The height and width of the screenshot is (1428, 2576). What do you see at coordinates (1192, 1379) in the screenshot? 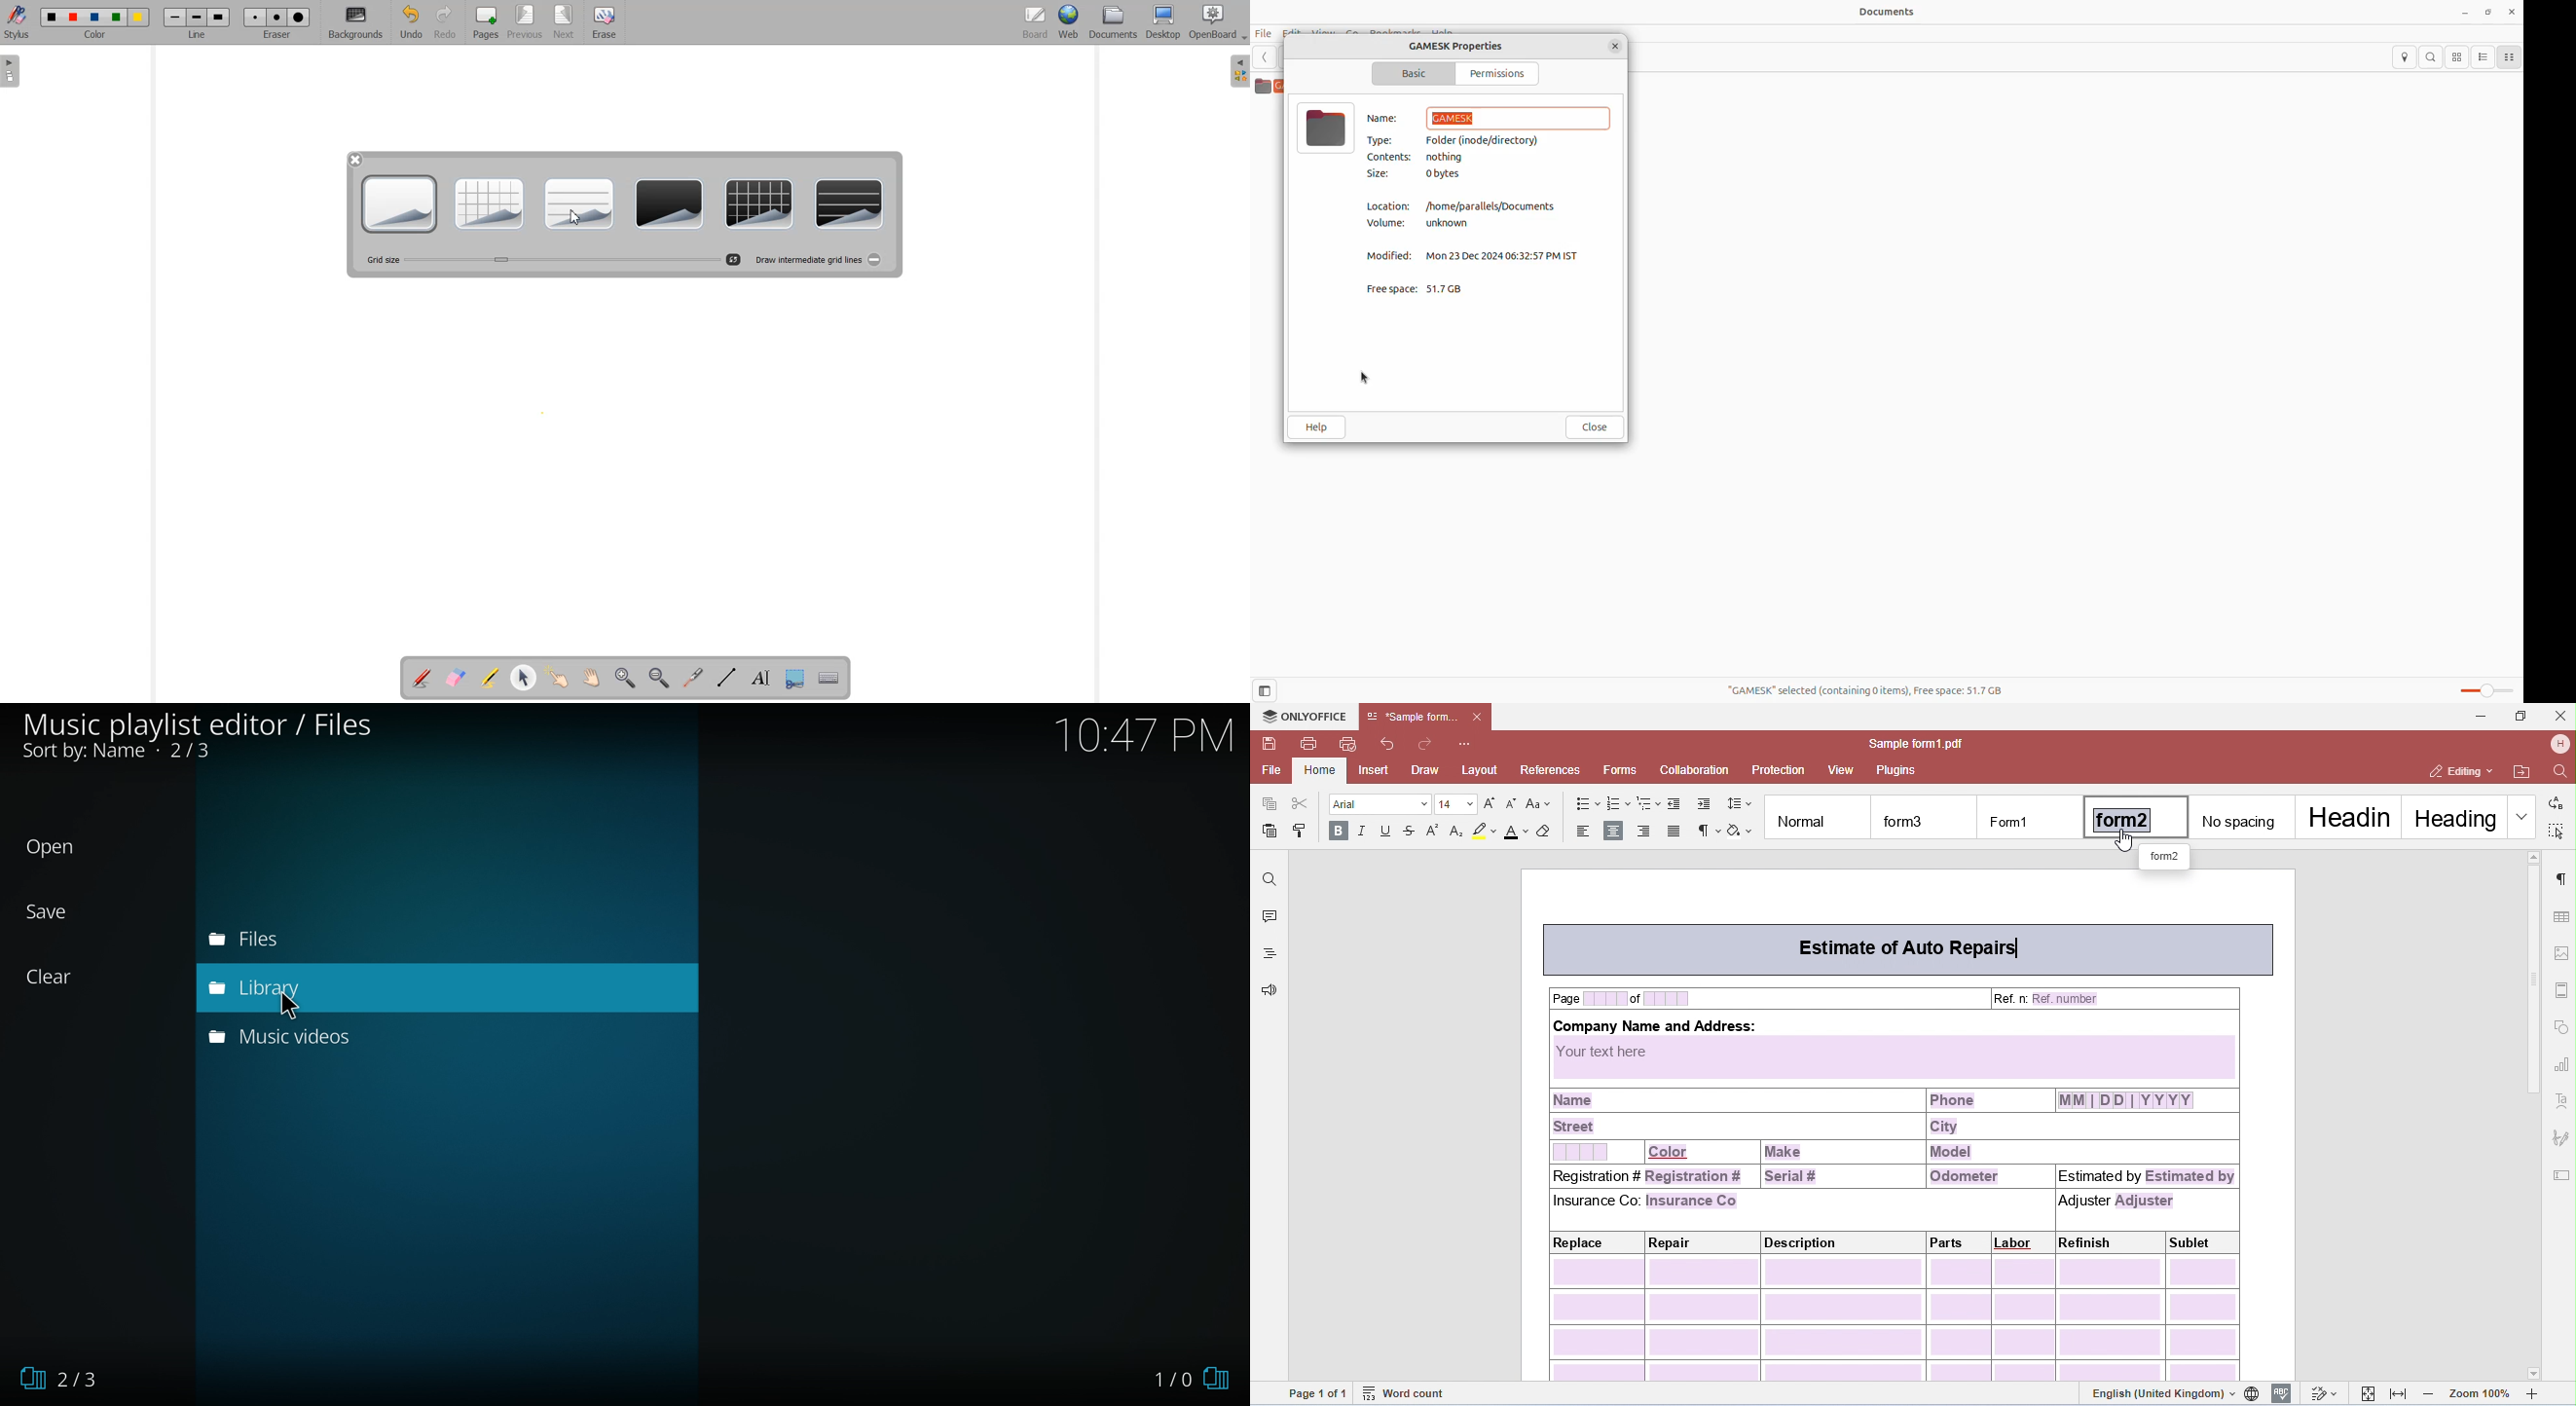
I see `1/0` at bounding box center [1192, 1379].